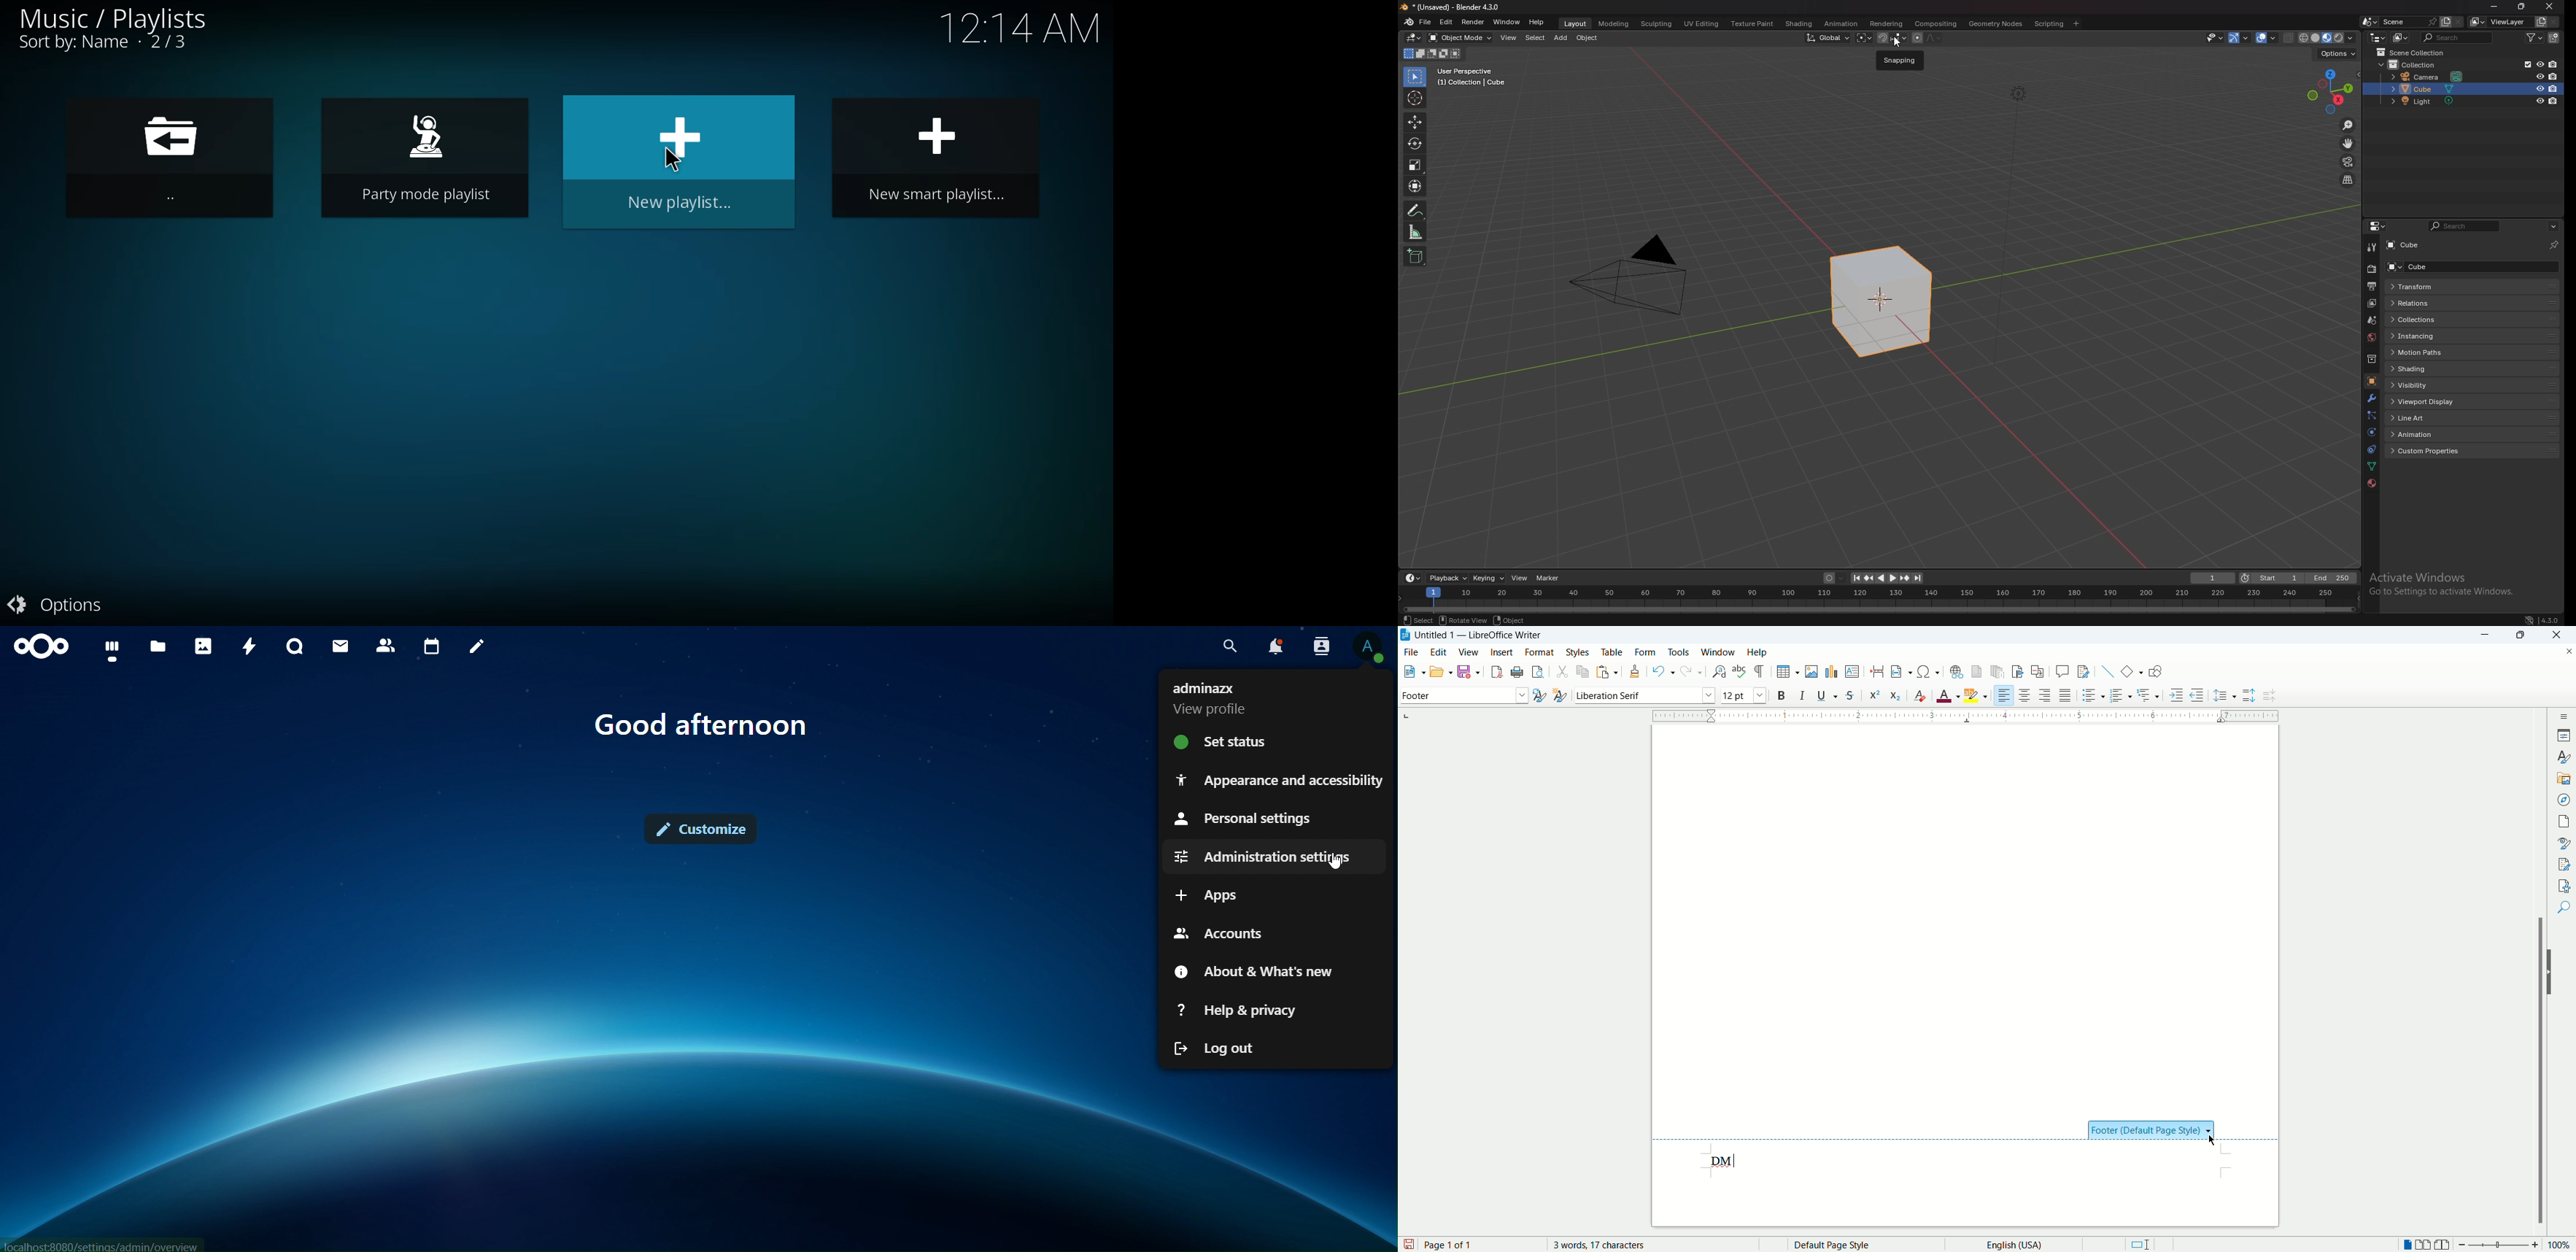 Image resolution: width=2576 pixels, height=1260 pixels. I want to click on maximize, so click(2526, 636).